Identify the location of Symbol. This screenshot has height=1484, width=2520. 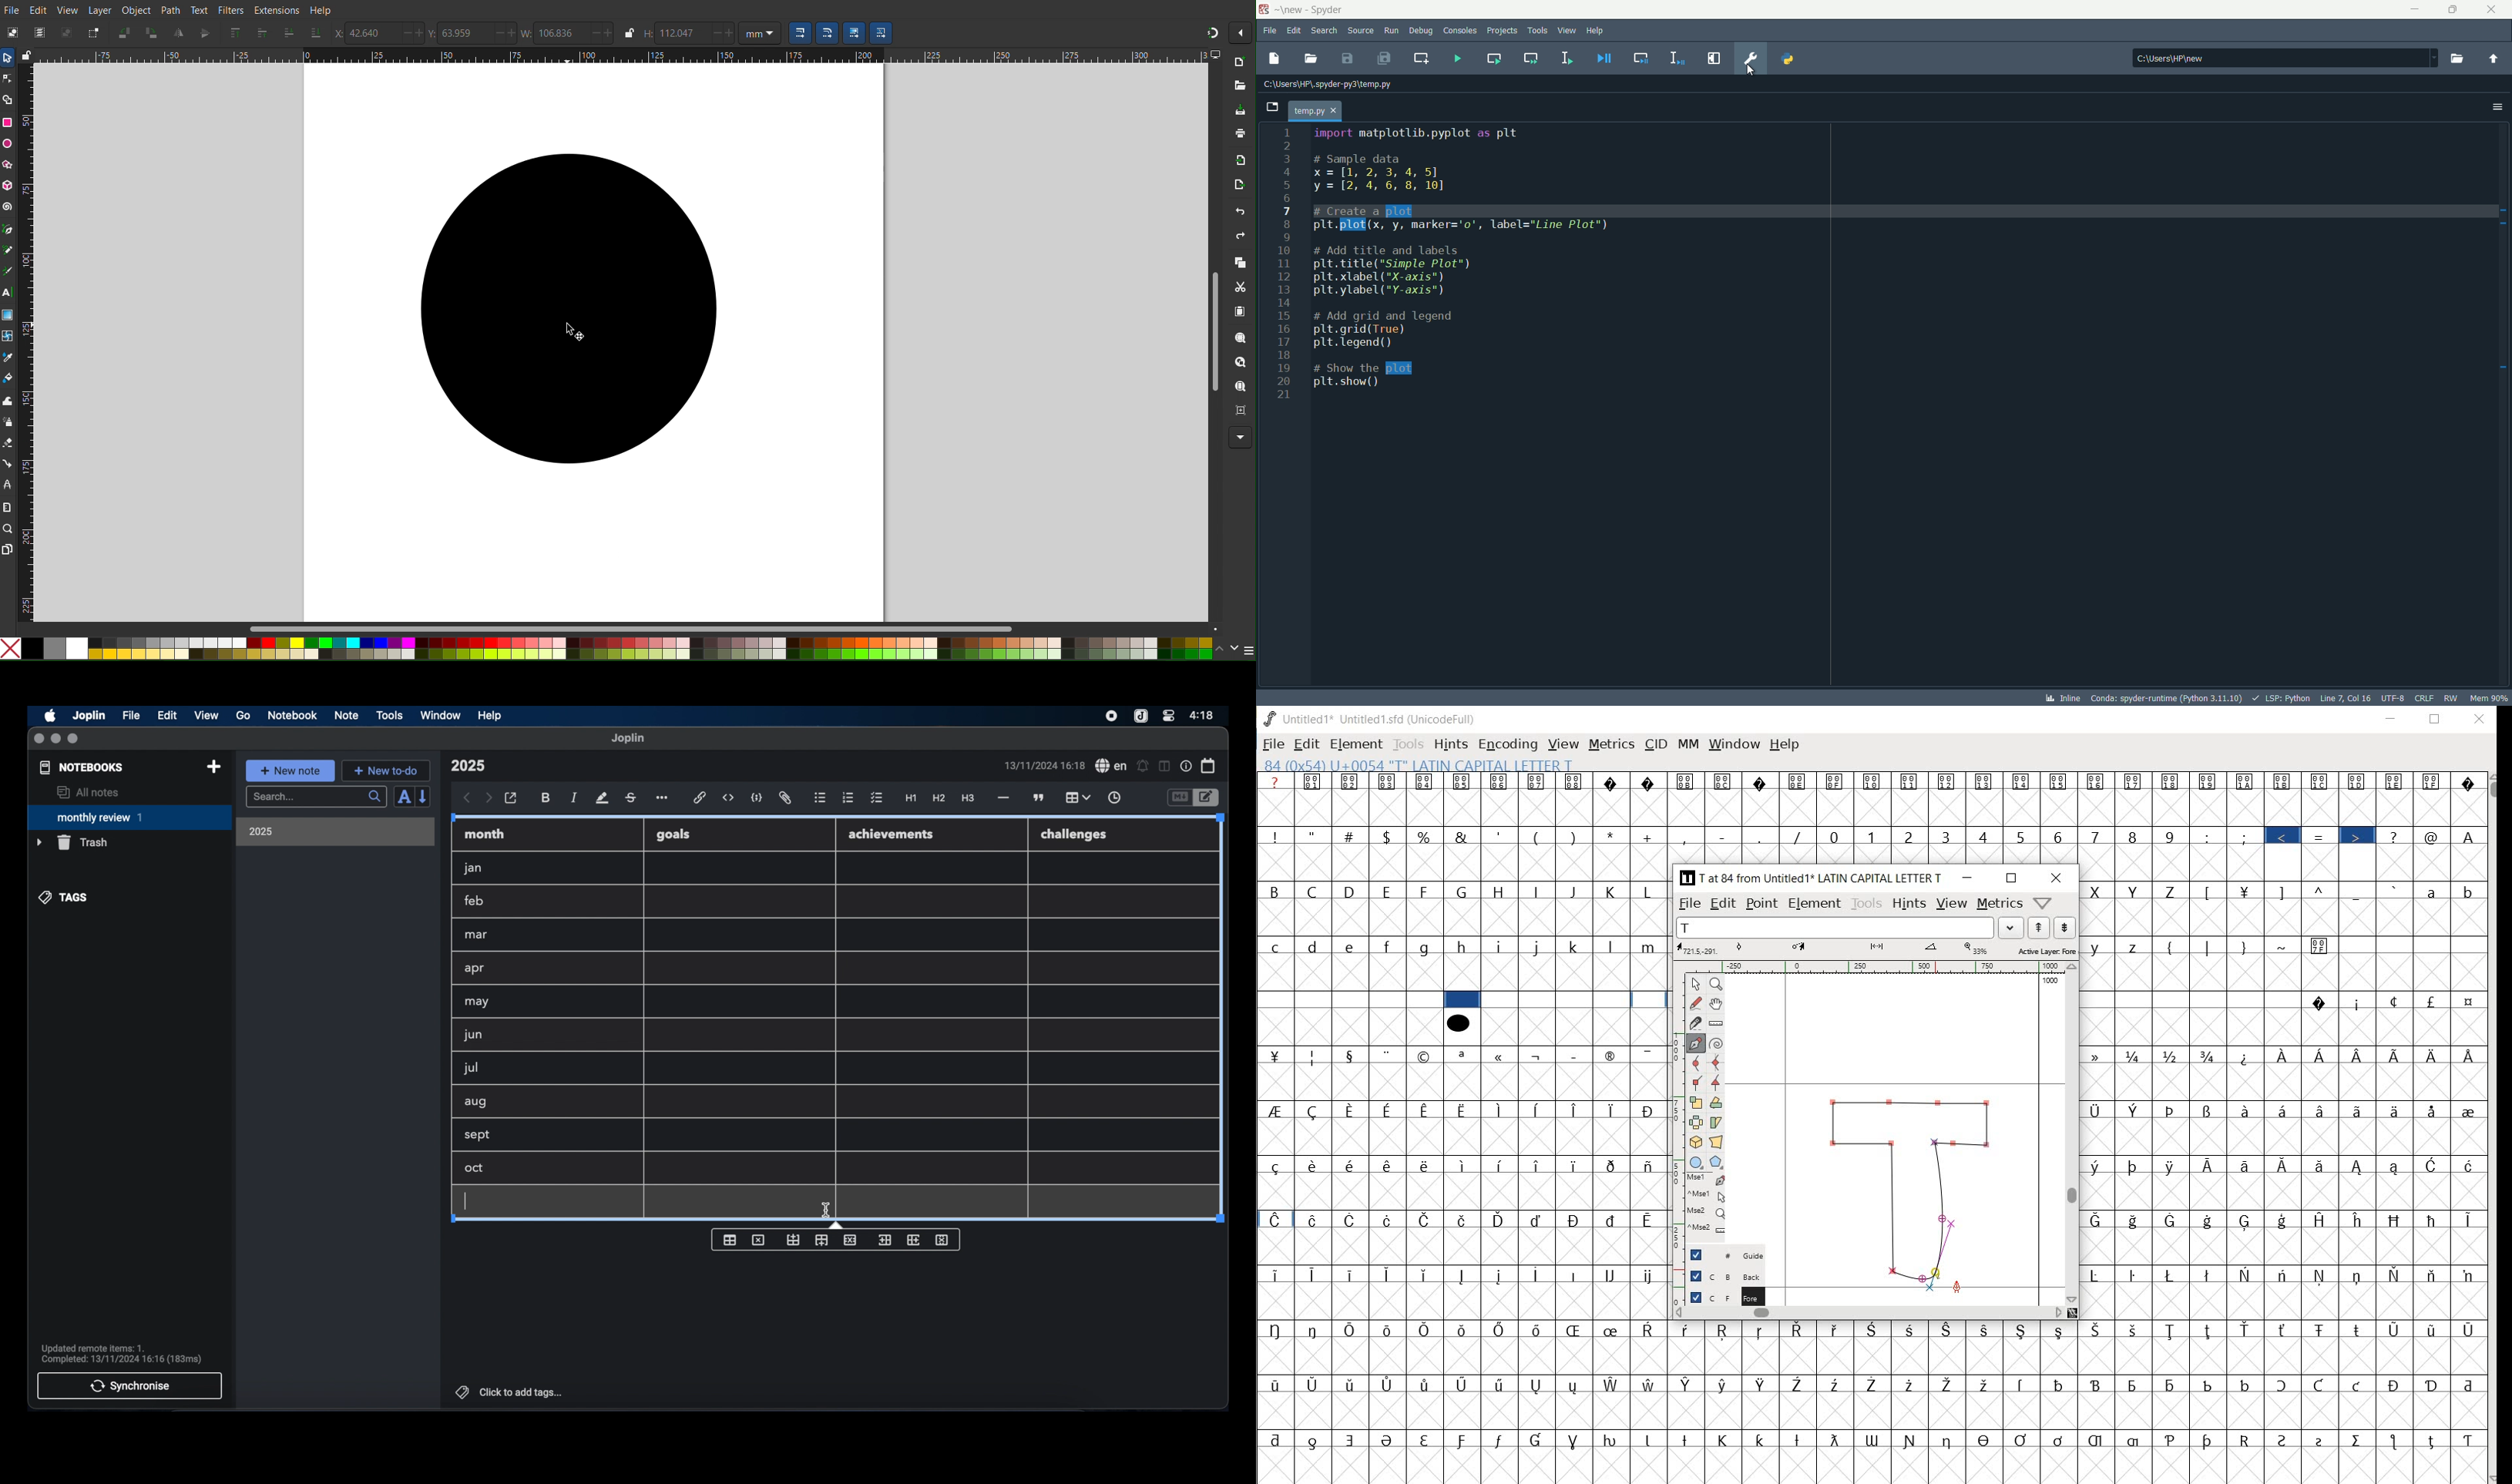
(1985, 1383).